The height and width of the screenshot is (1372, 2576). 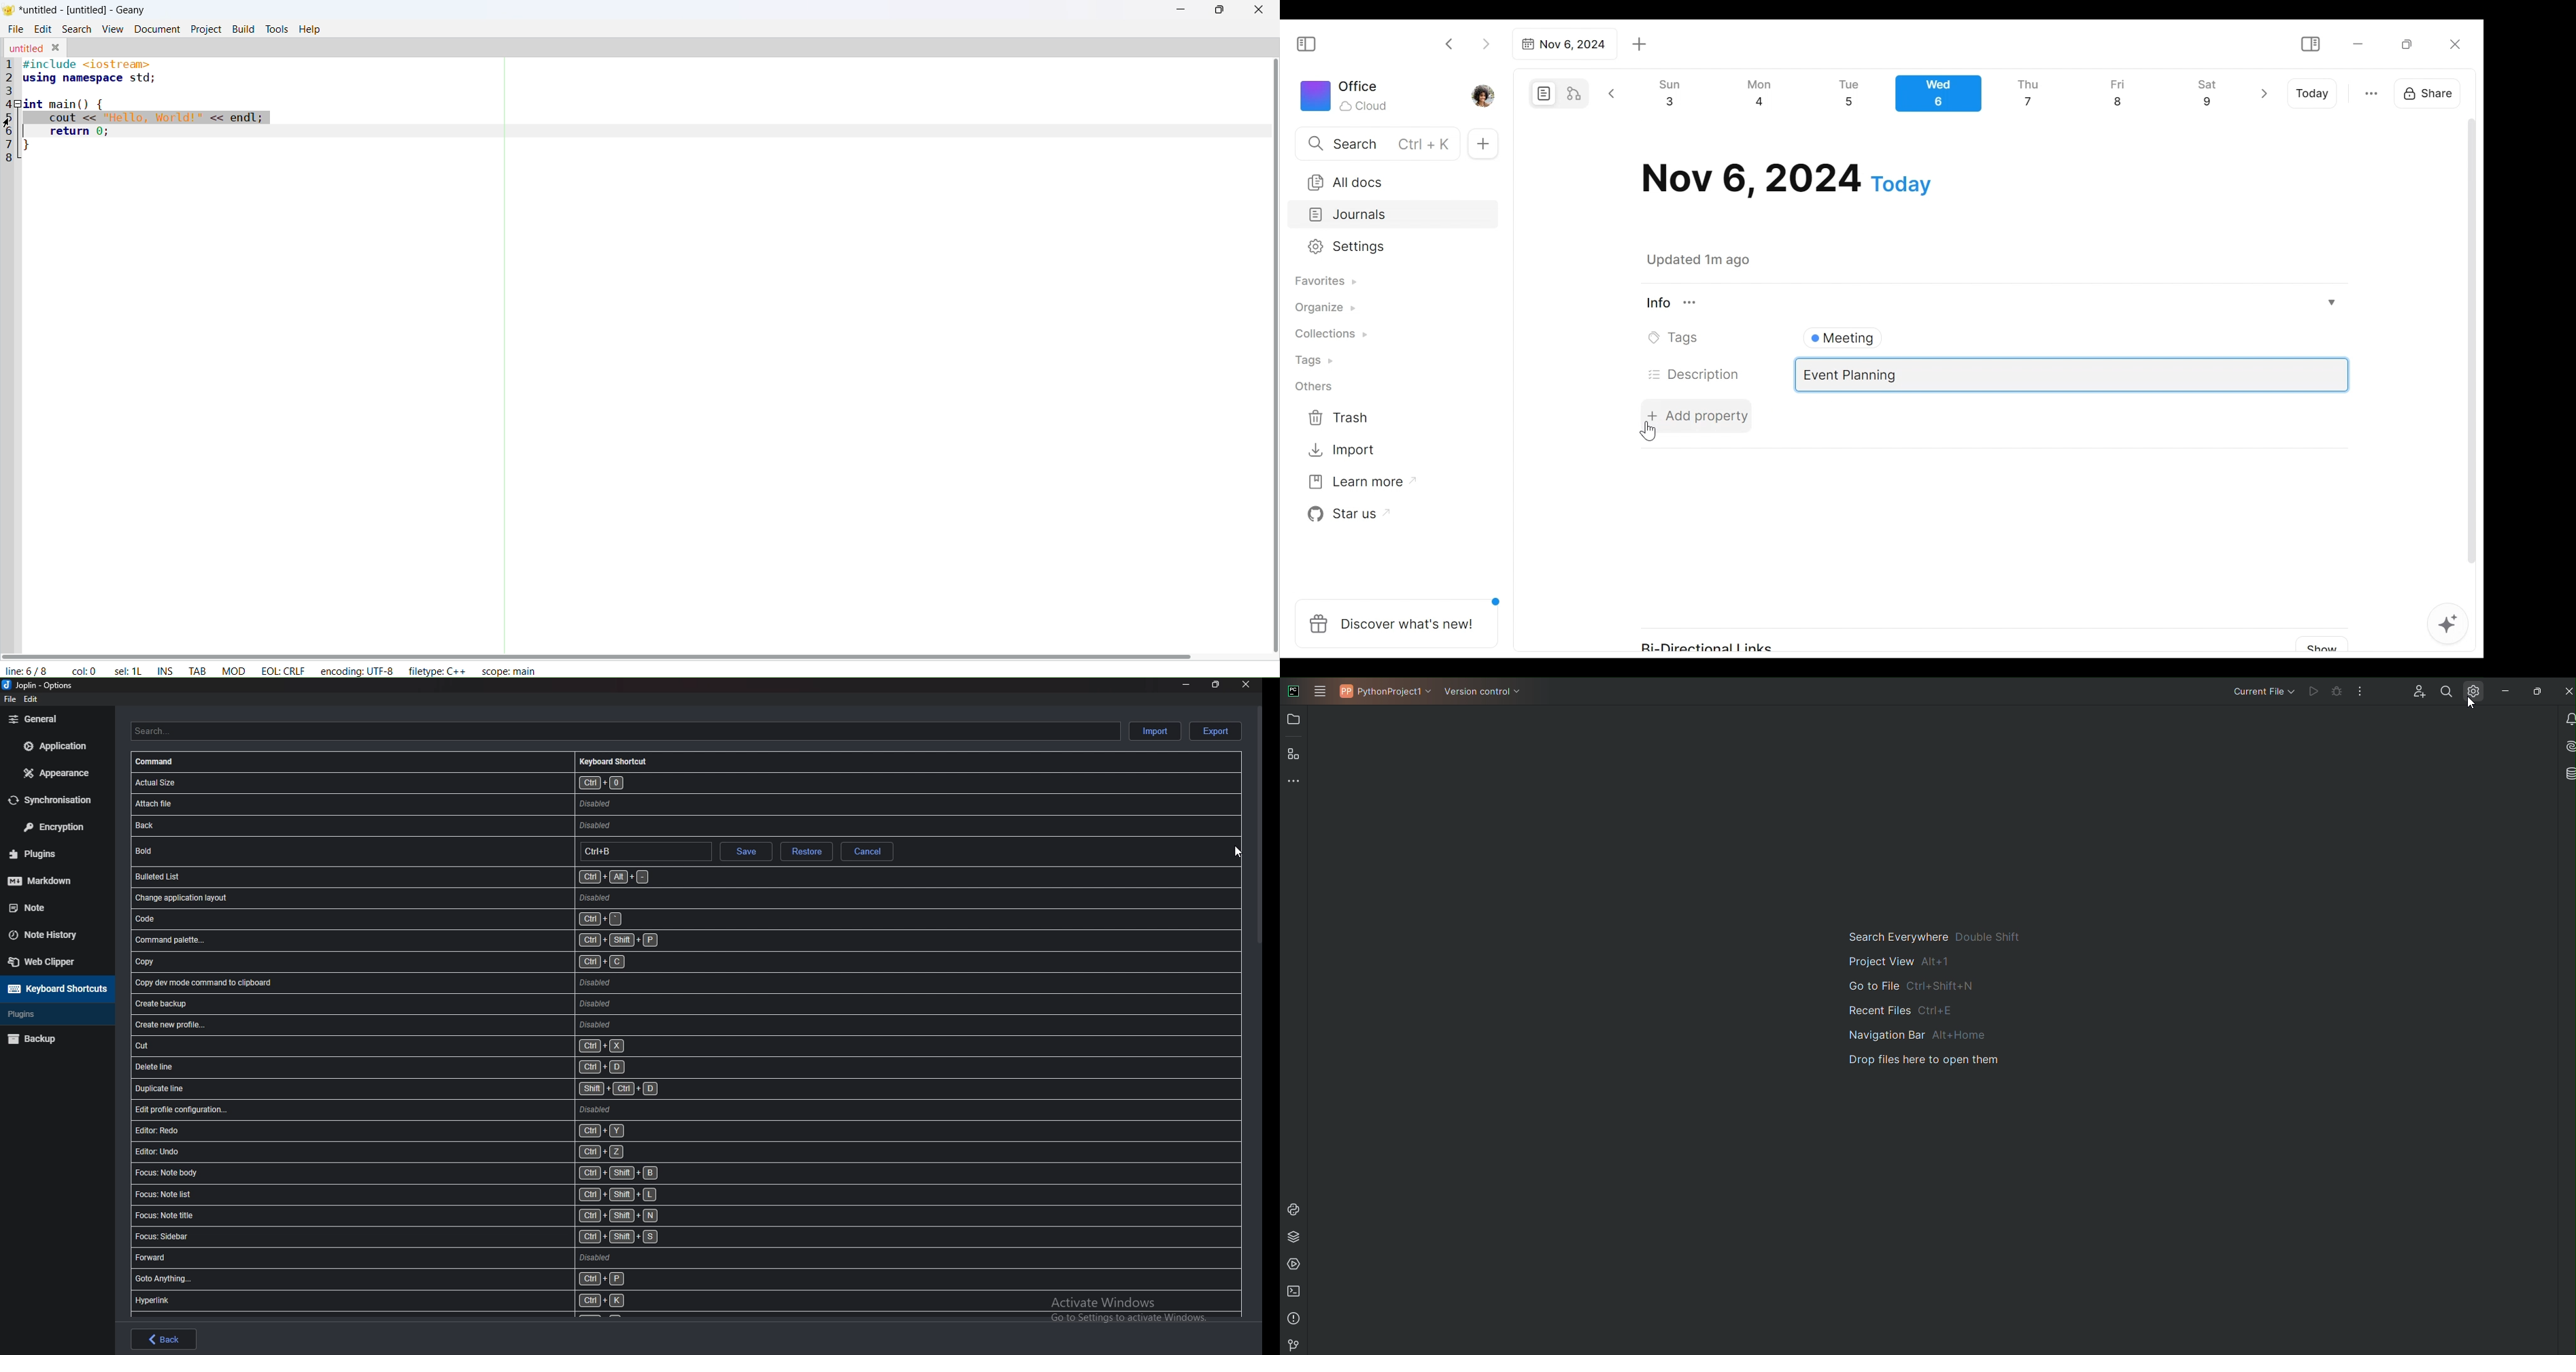 I want to click on shortcut, so click(x=435, y=1259).